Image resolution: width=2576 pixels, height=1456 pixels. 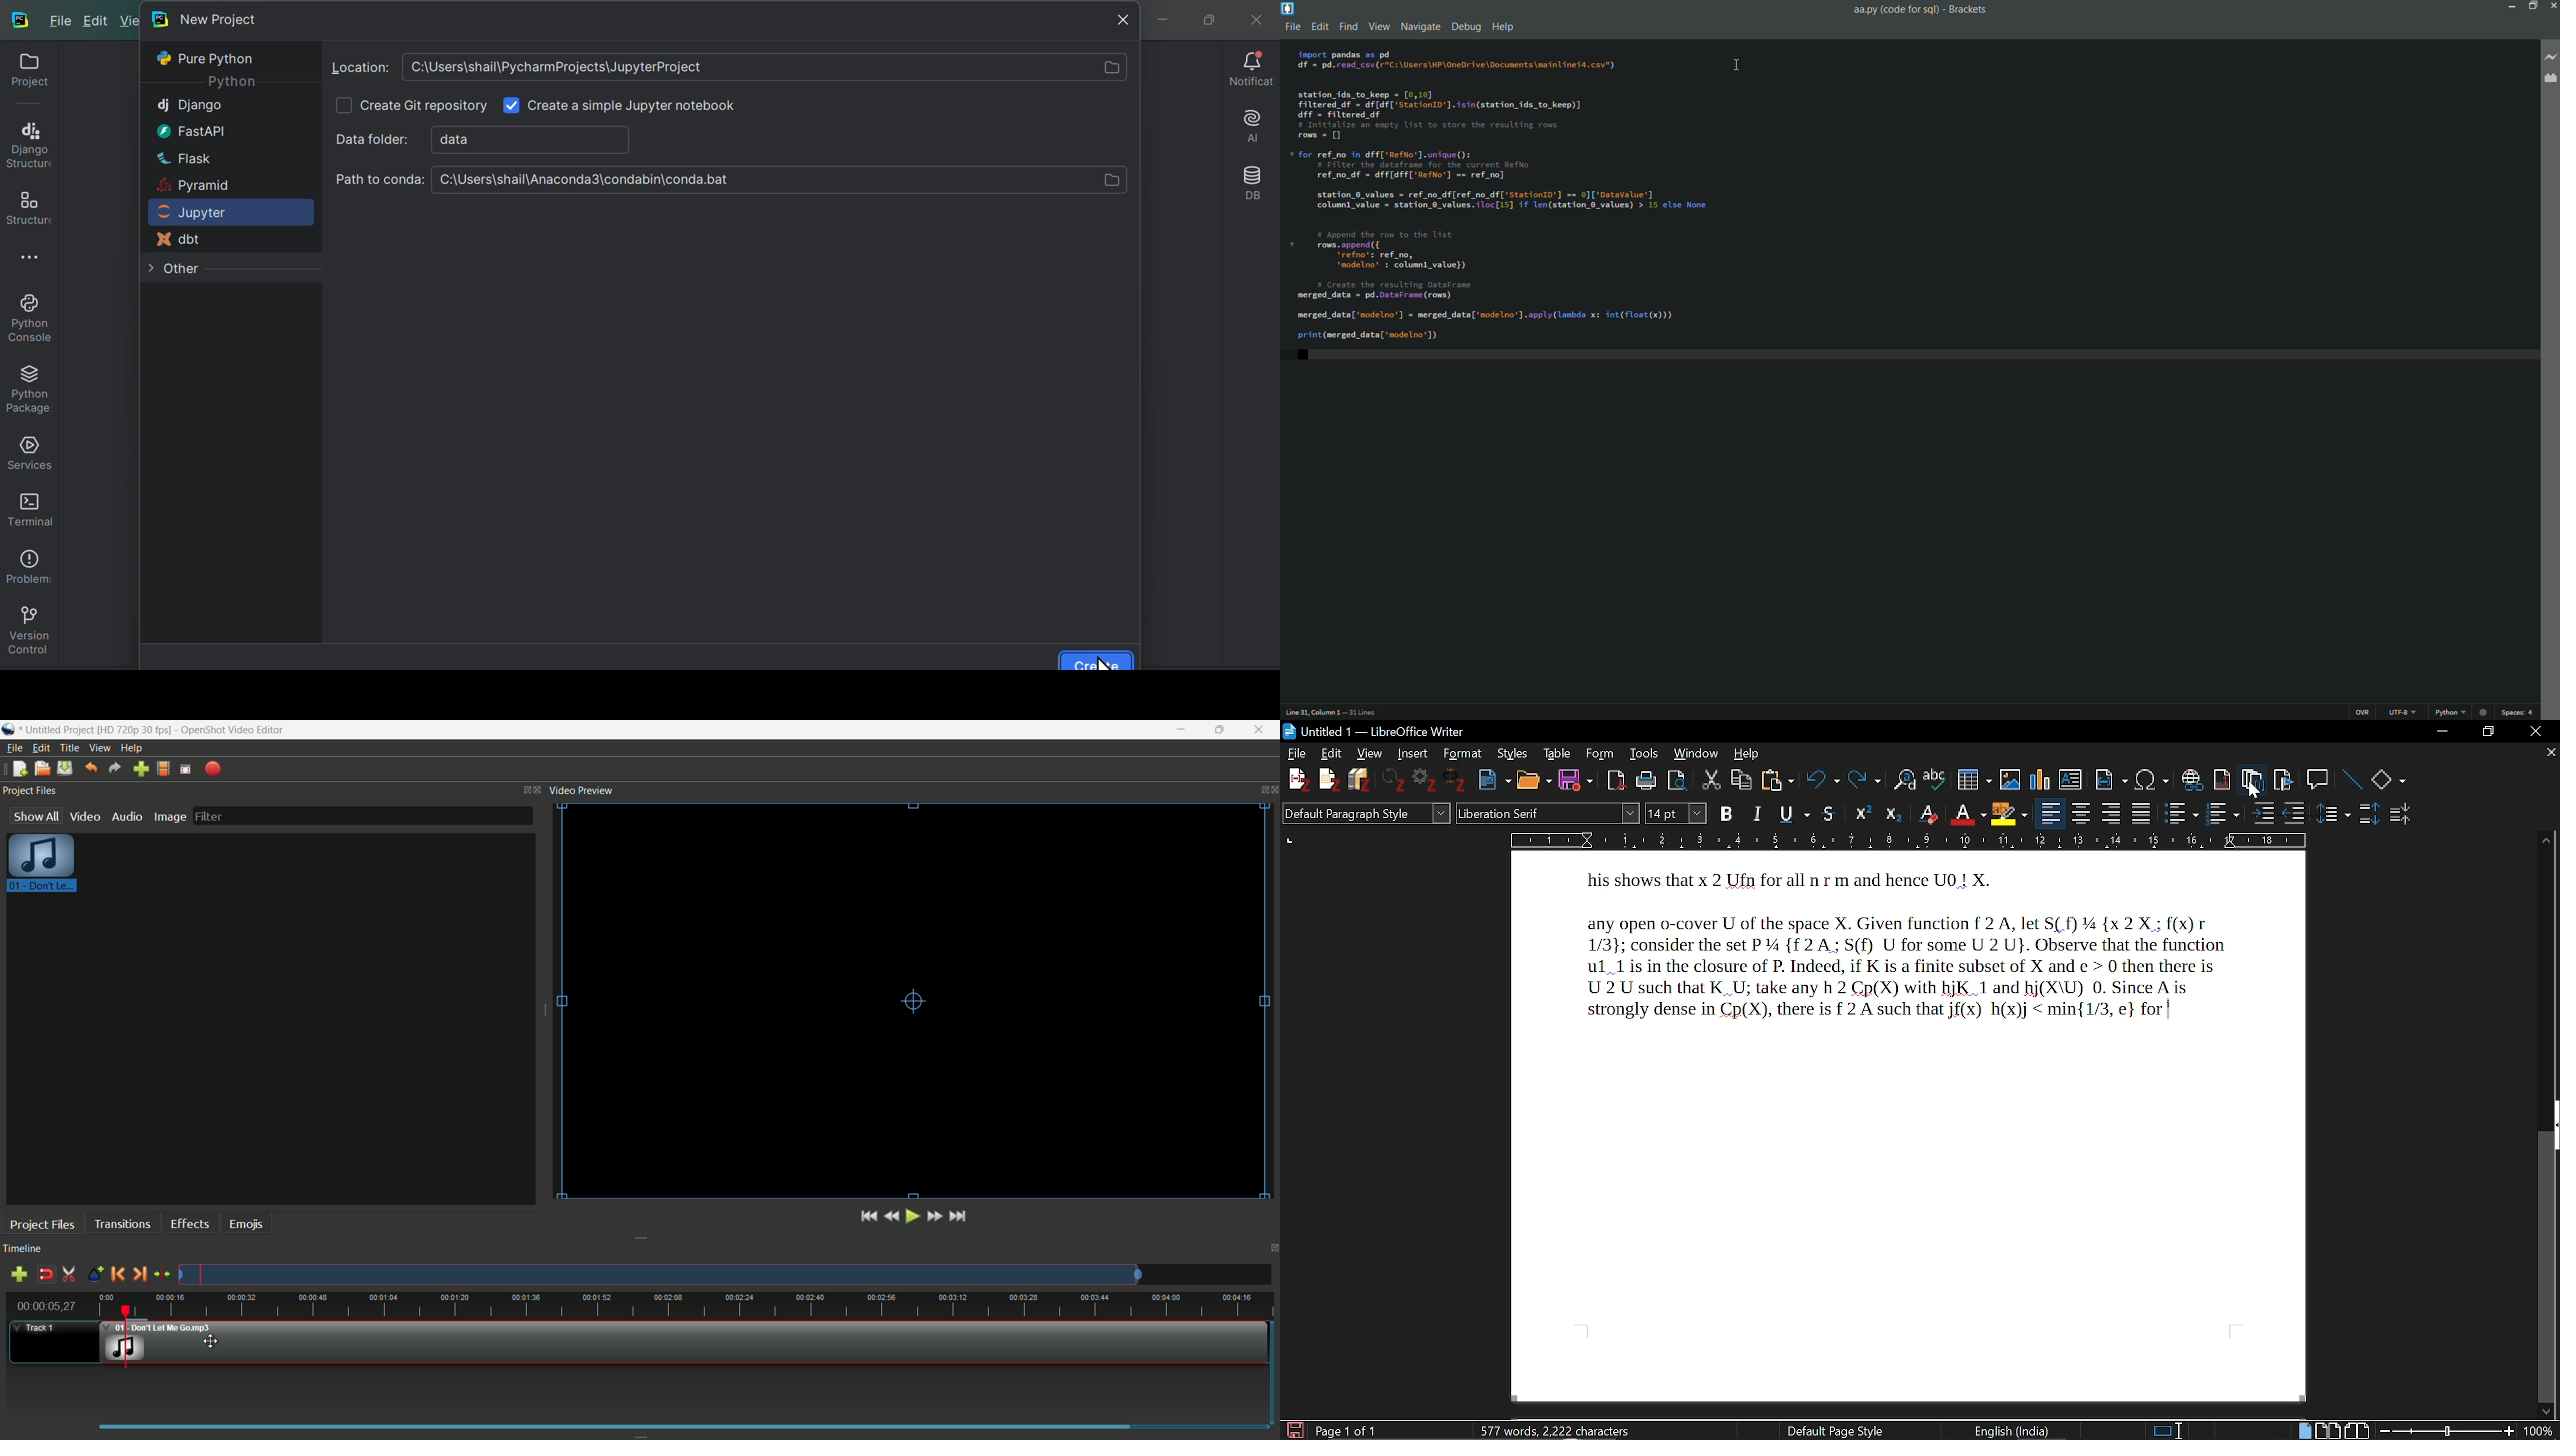 What do you see at coordinates (2081, 814) in the screenshot?
I see `Center` at bounding box center [2081, 814].